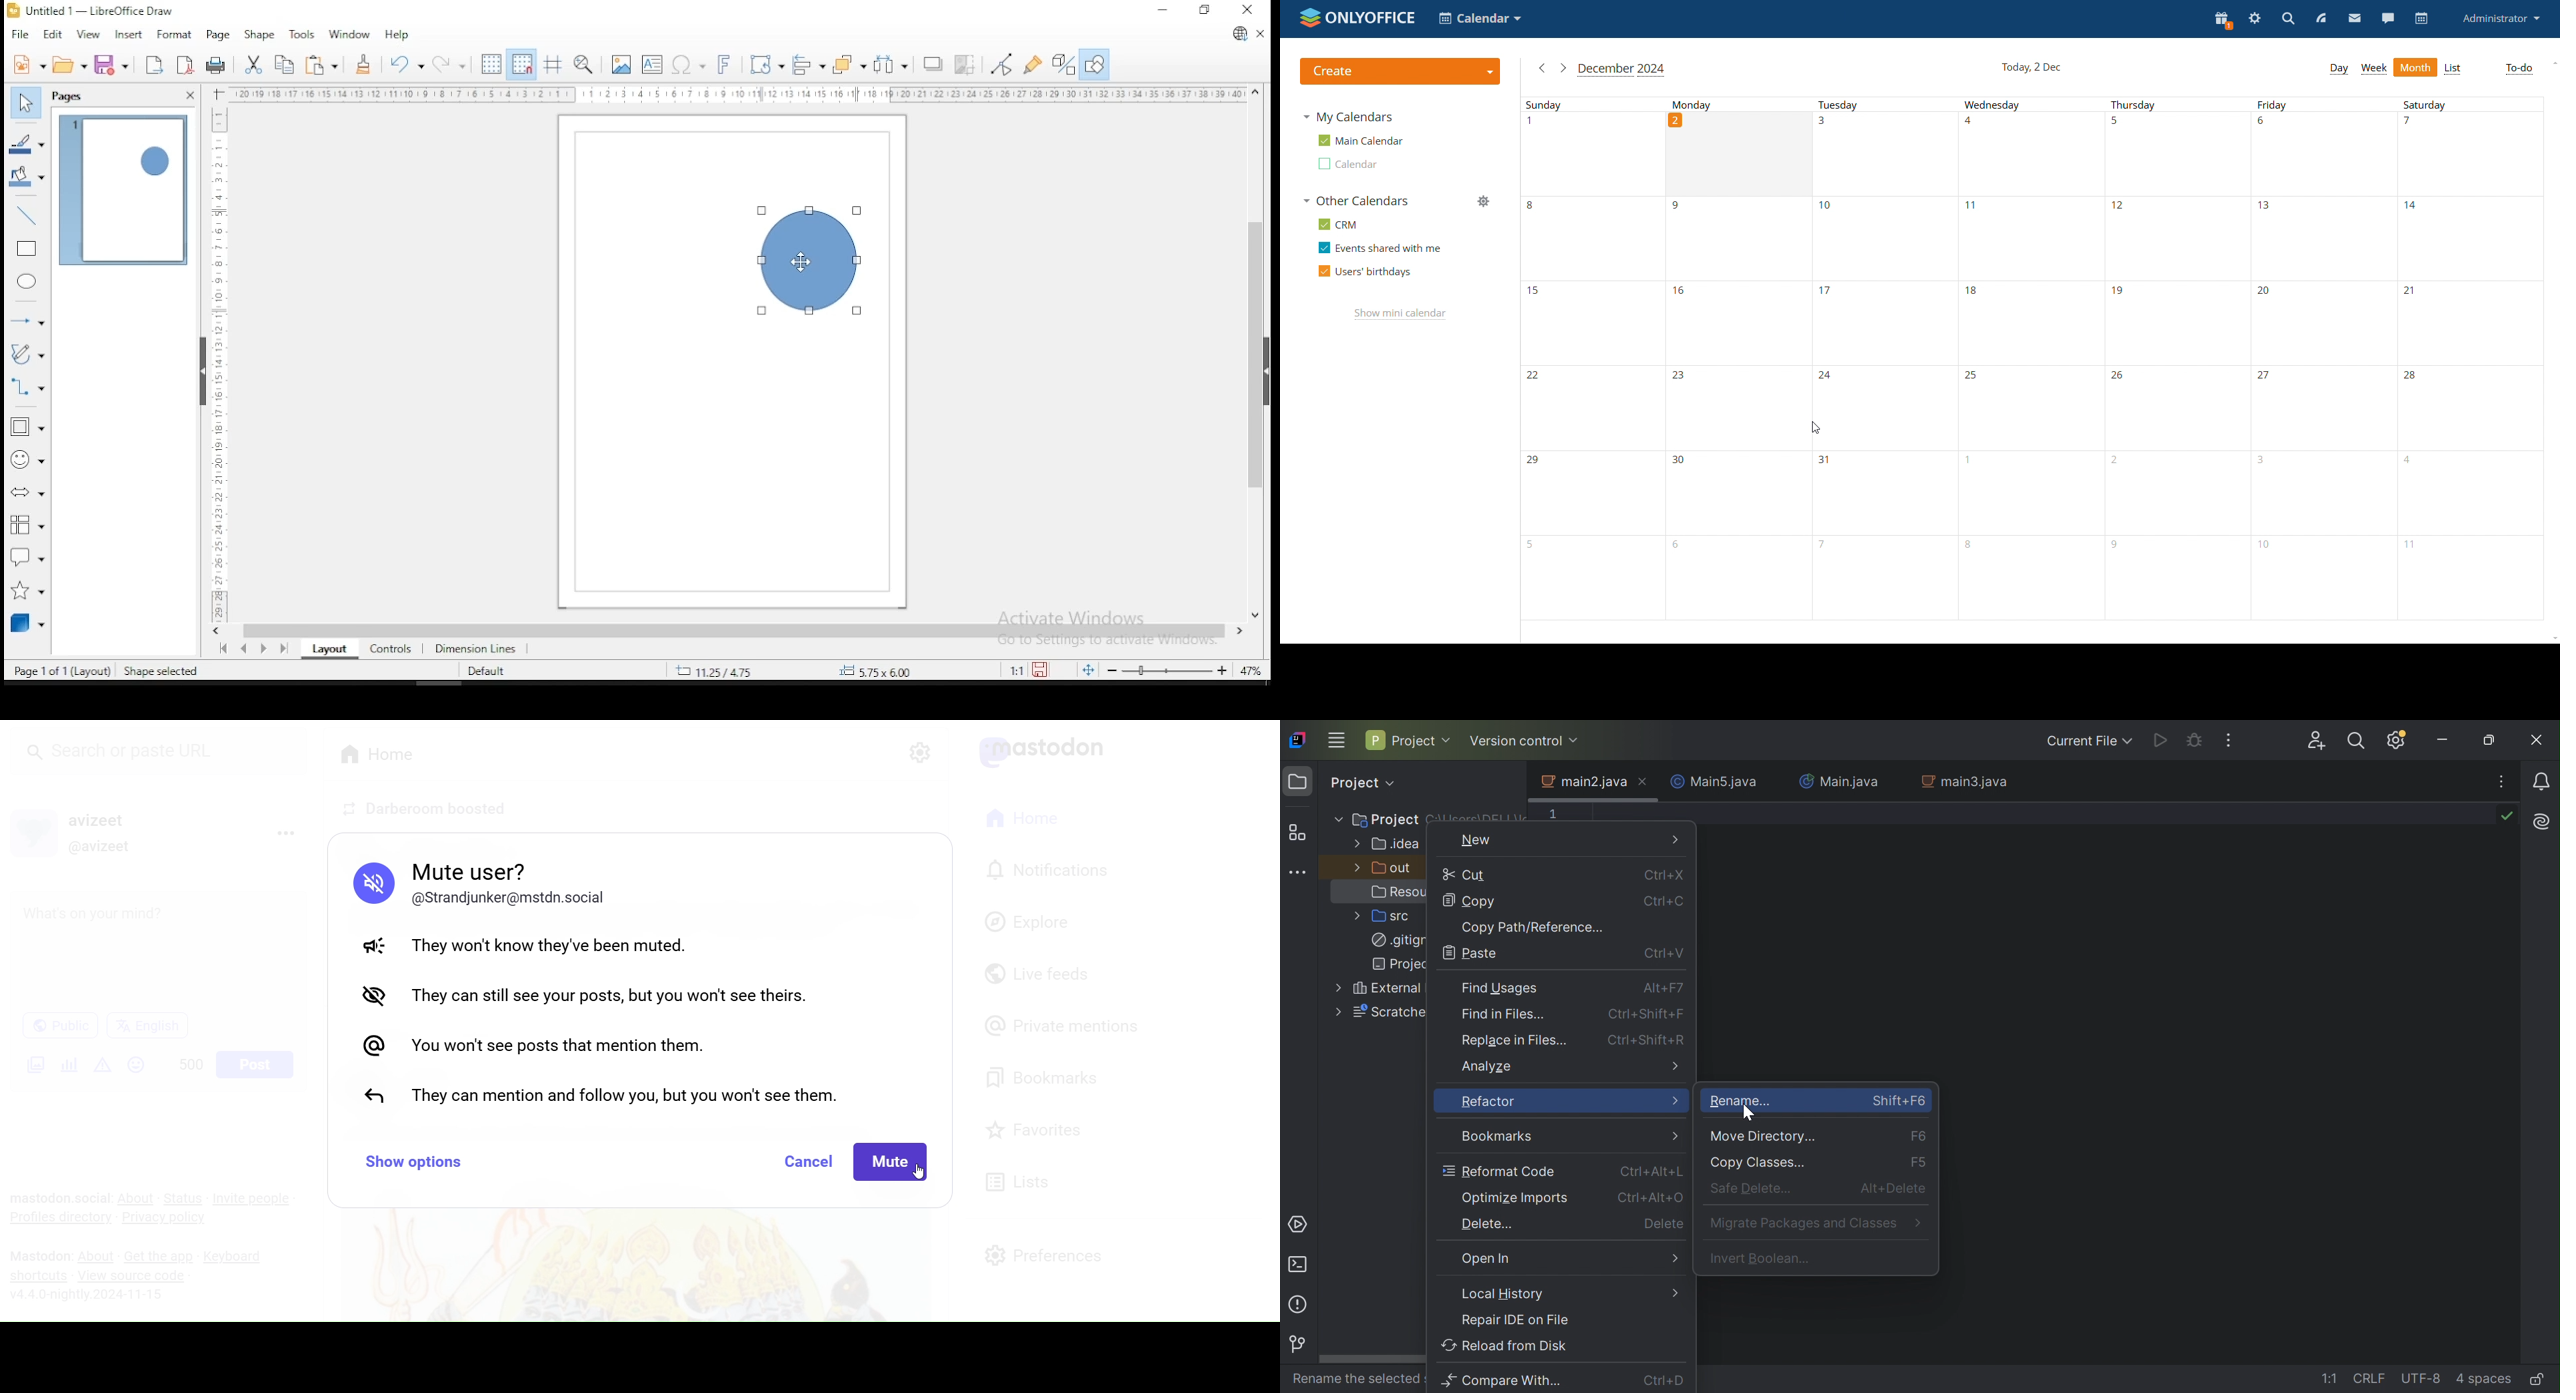  What do you see at coordinates (52, 35) in the screenshot?
I see `edit` at bounding box center [52, 35].